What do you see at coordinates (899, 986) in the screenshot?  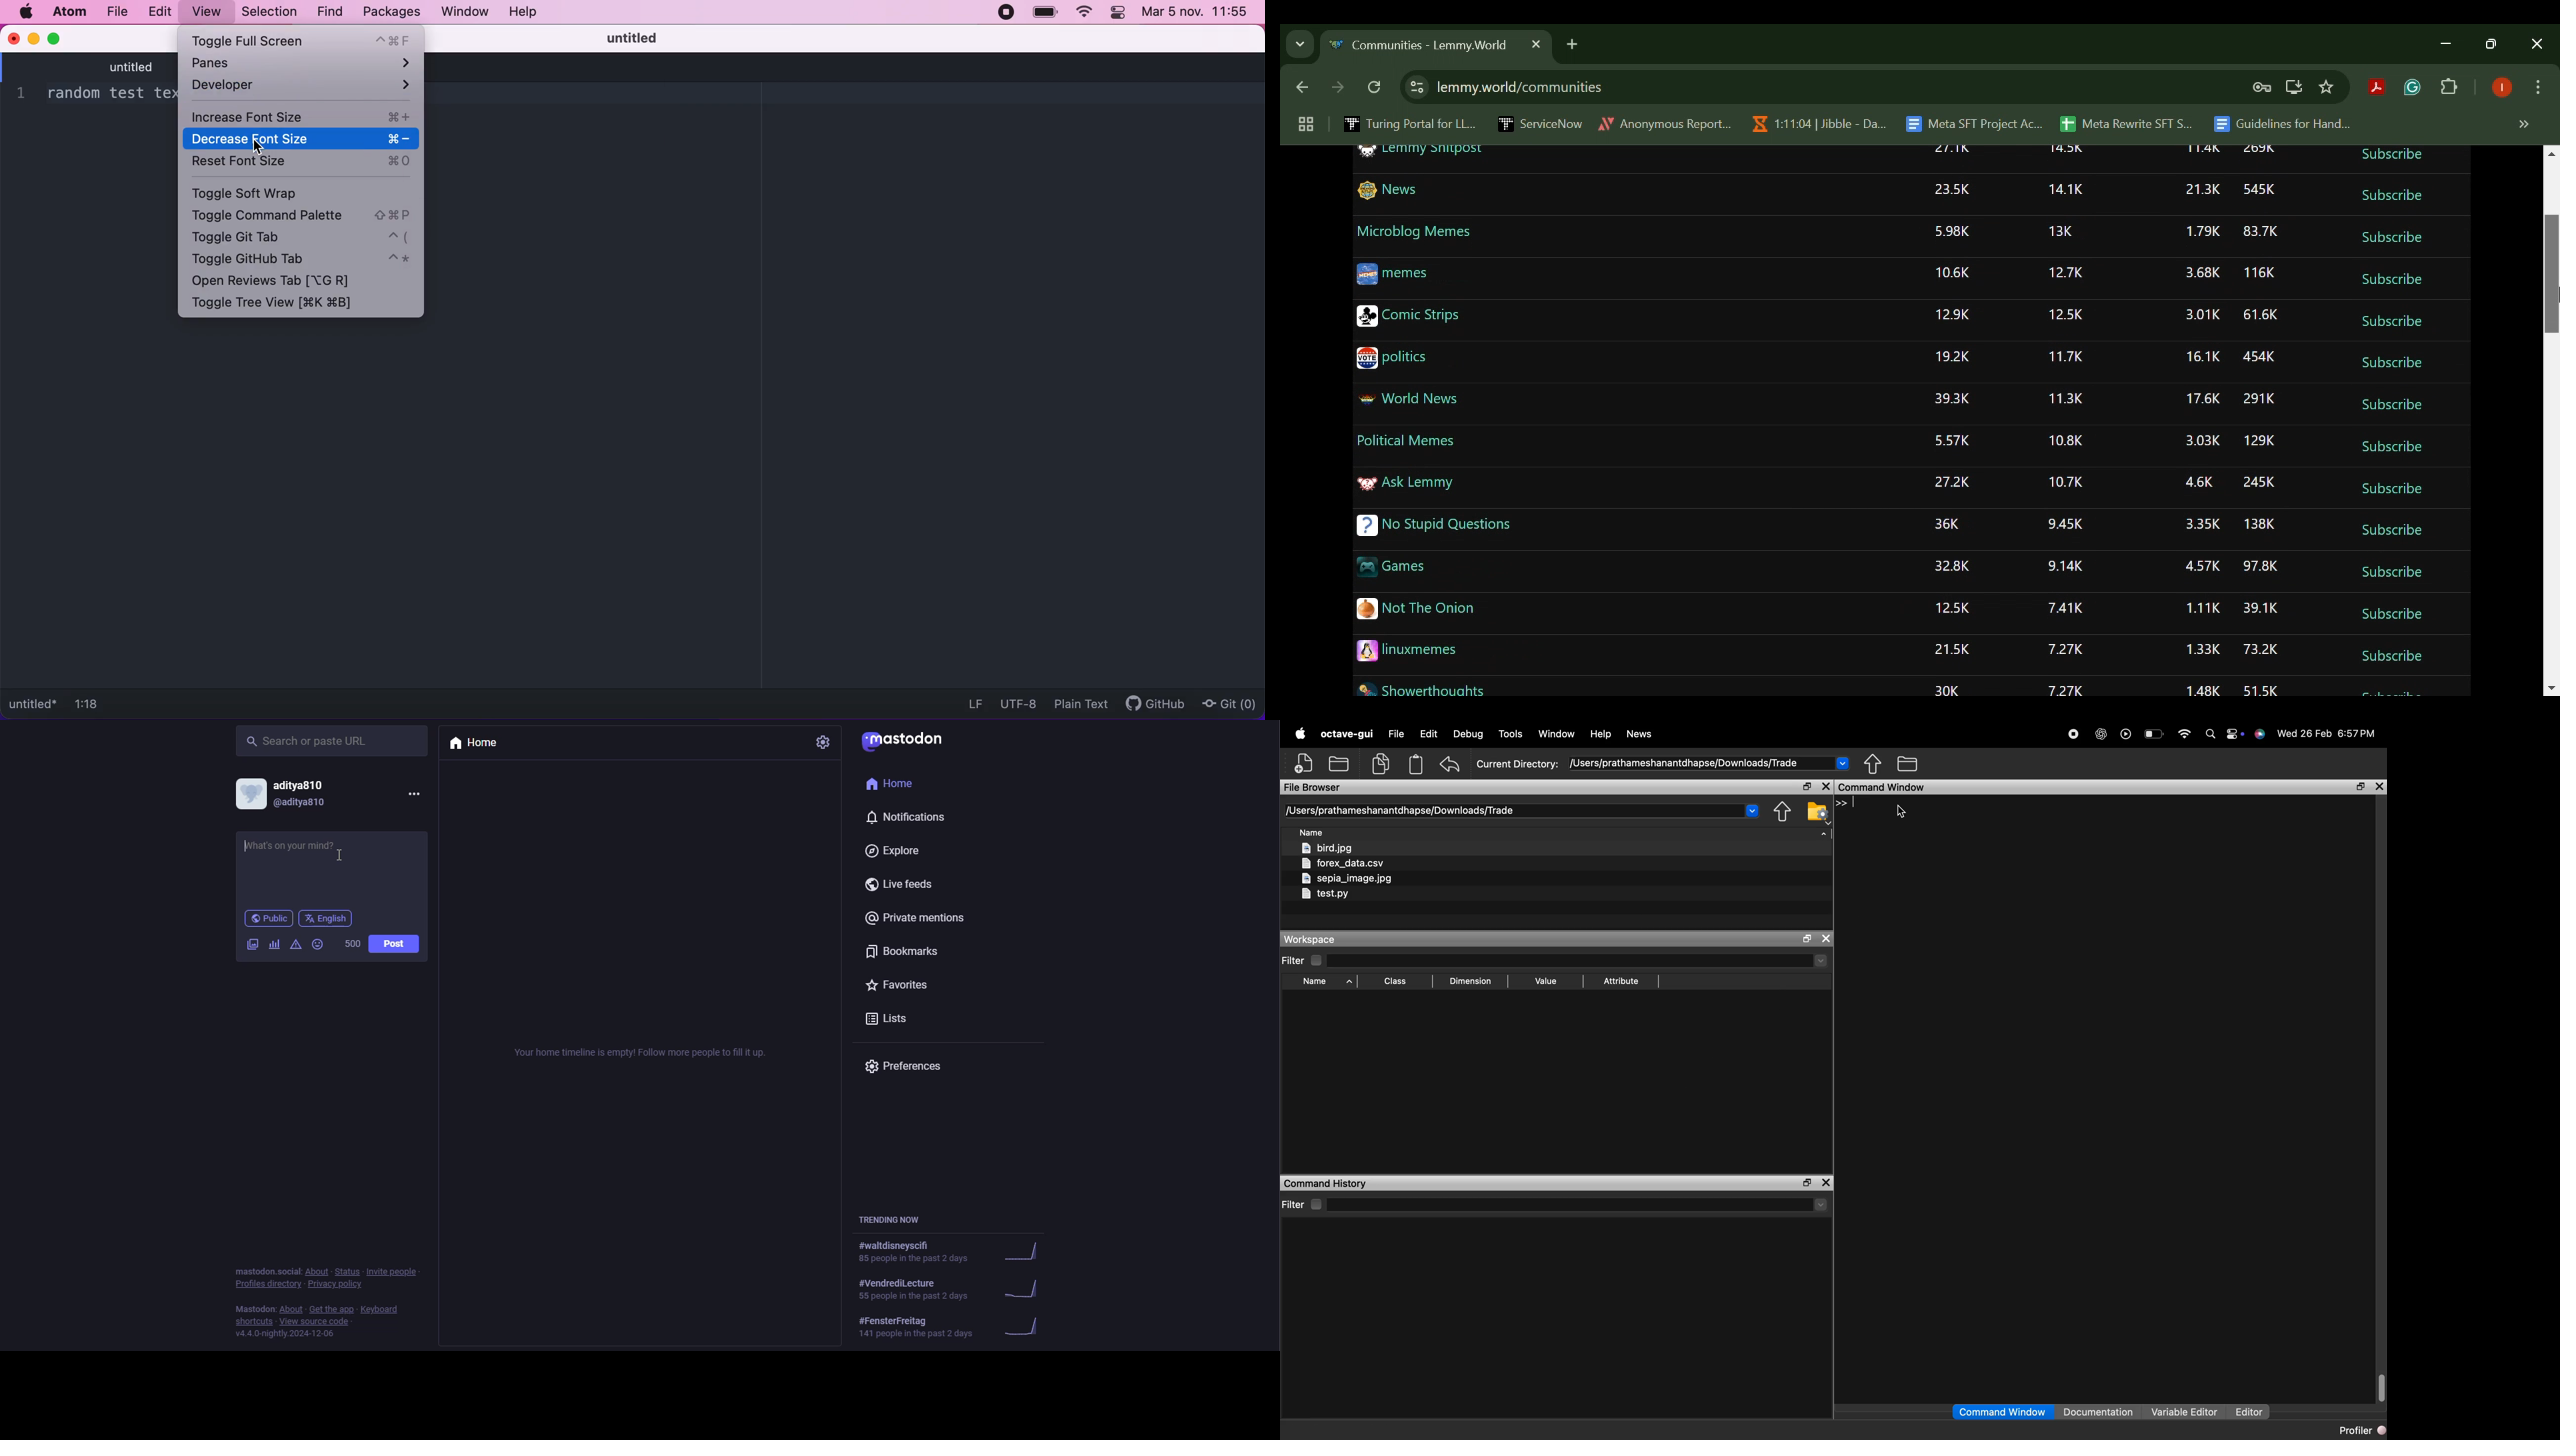 I see `favorites` at bounding box center [899, 986].